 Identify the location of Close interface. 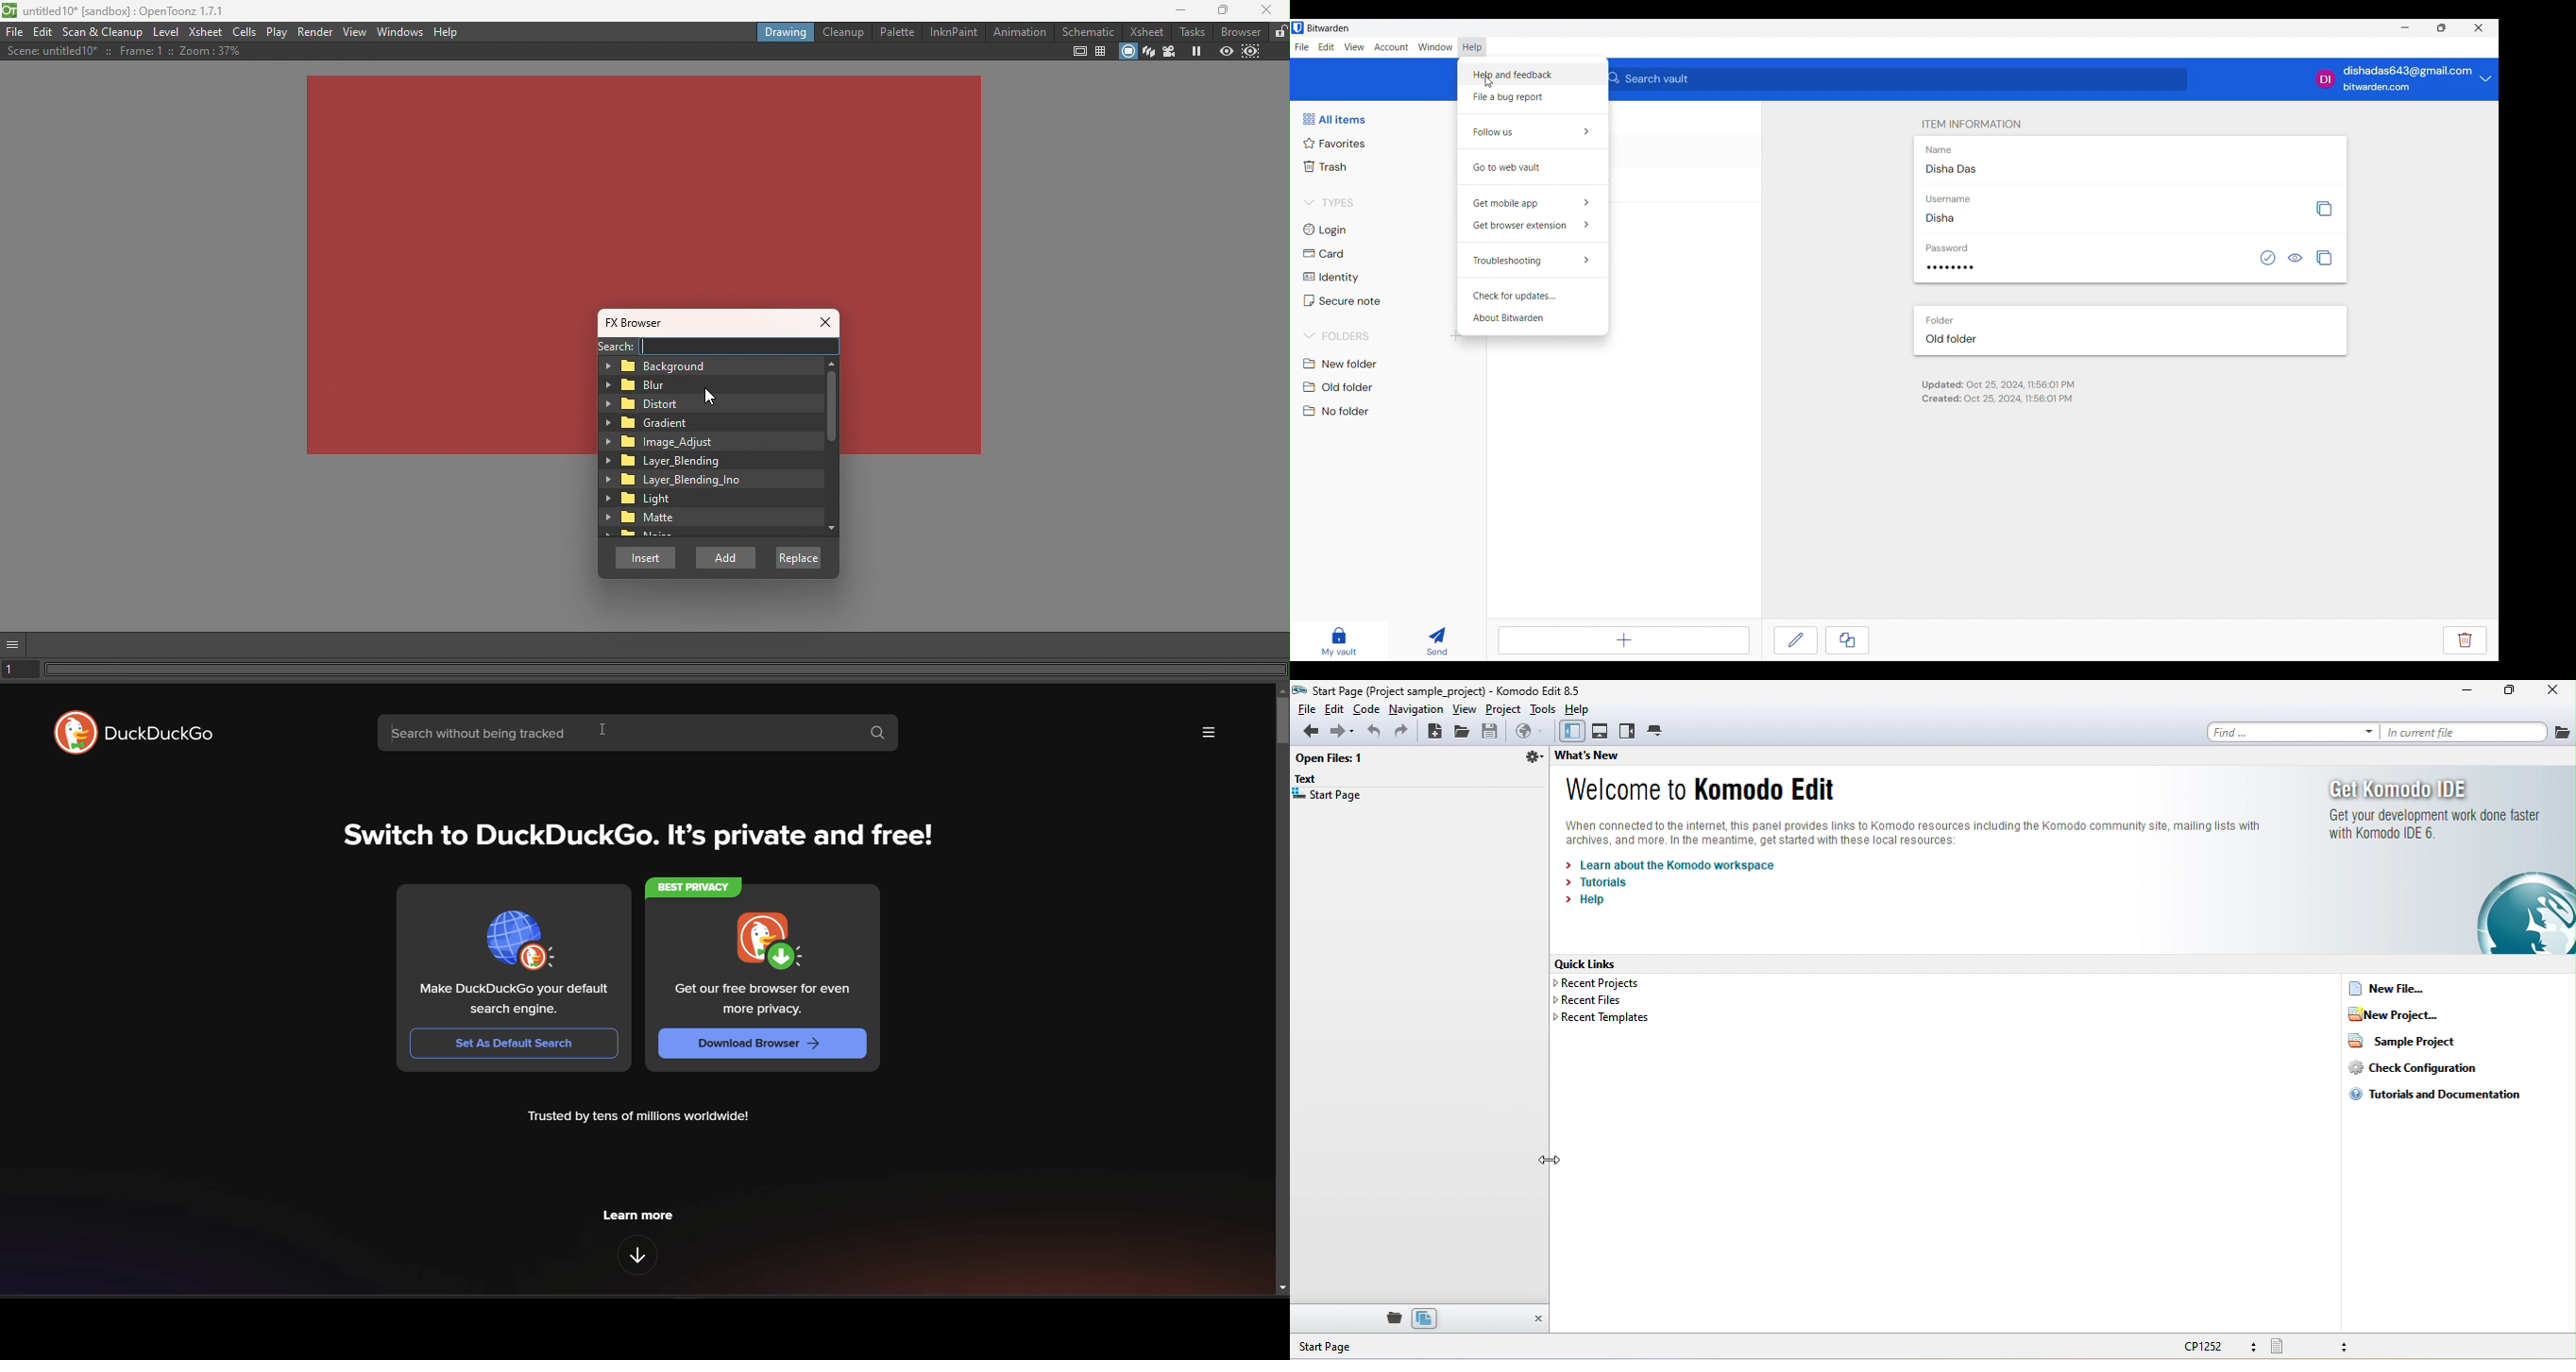
(2479, 28).